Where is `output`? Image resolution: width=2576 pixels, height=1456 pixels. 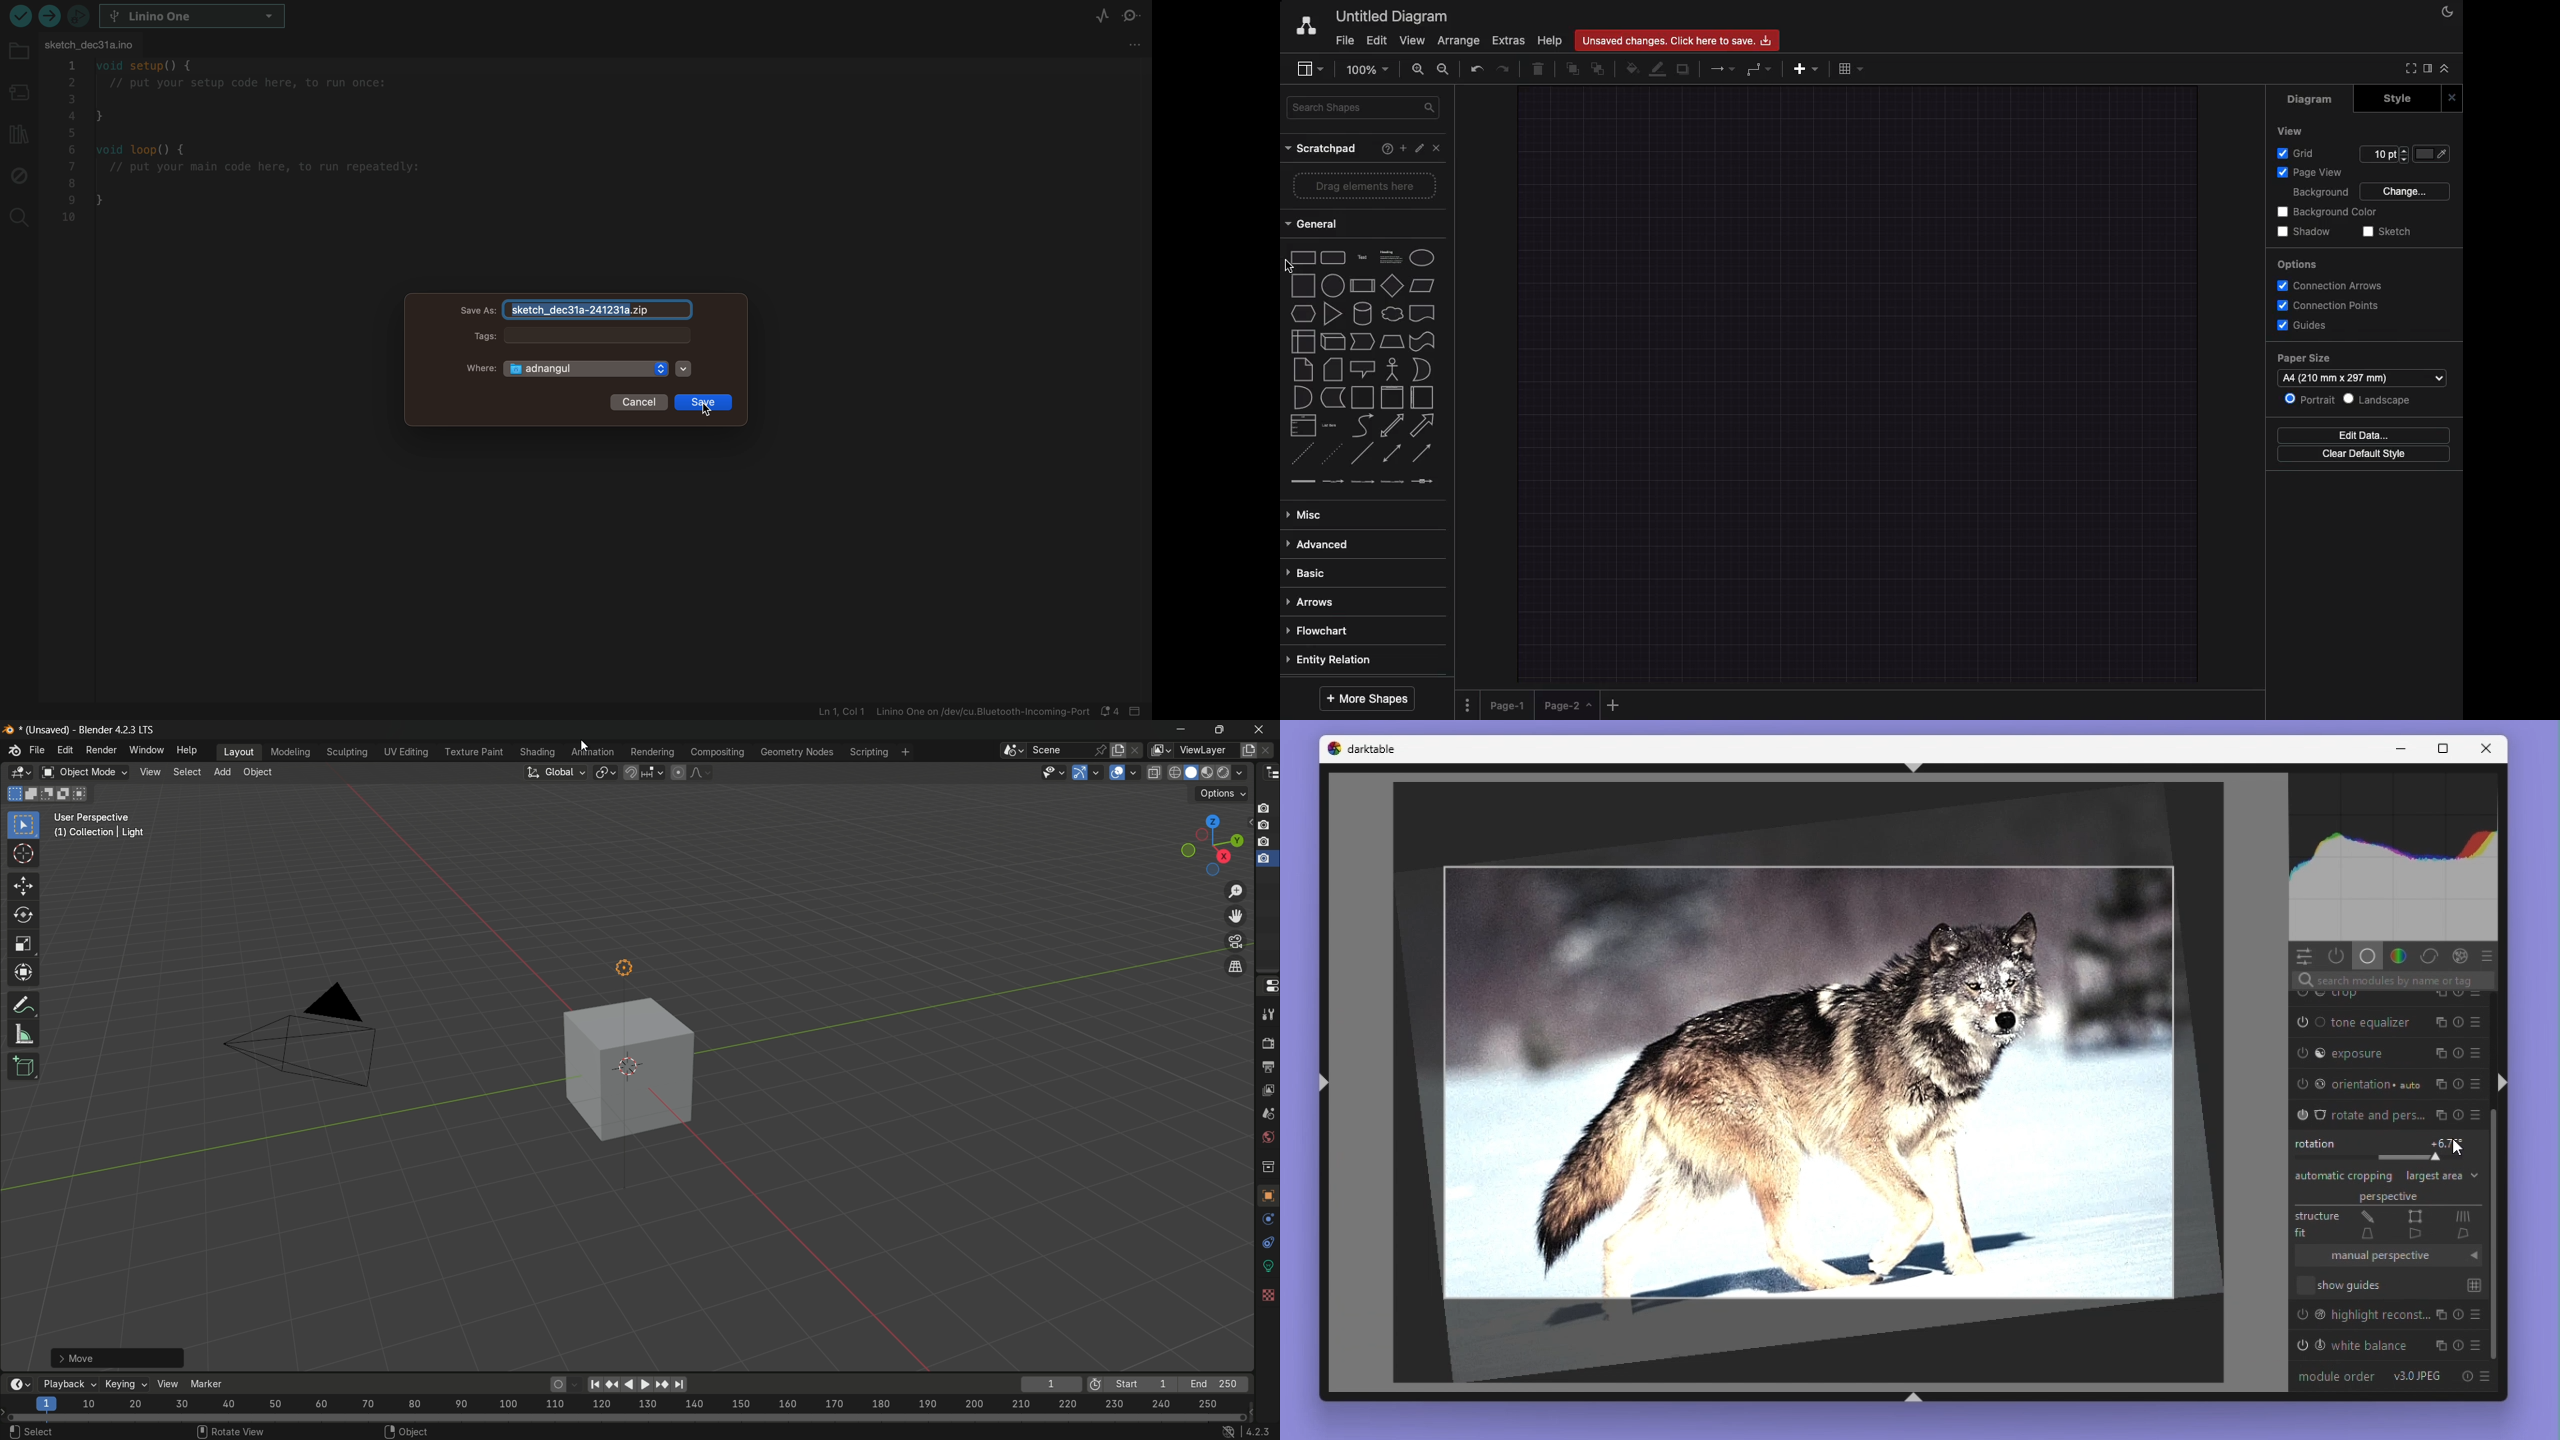
output is located at coordinates (1267, 1065).